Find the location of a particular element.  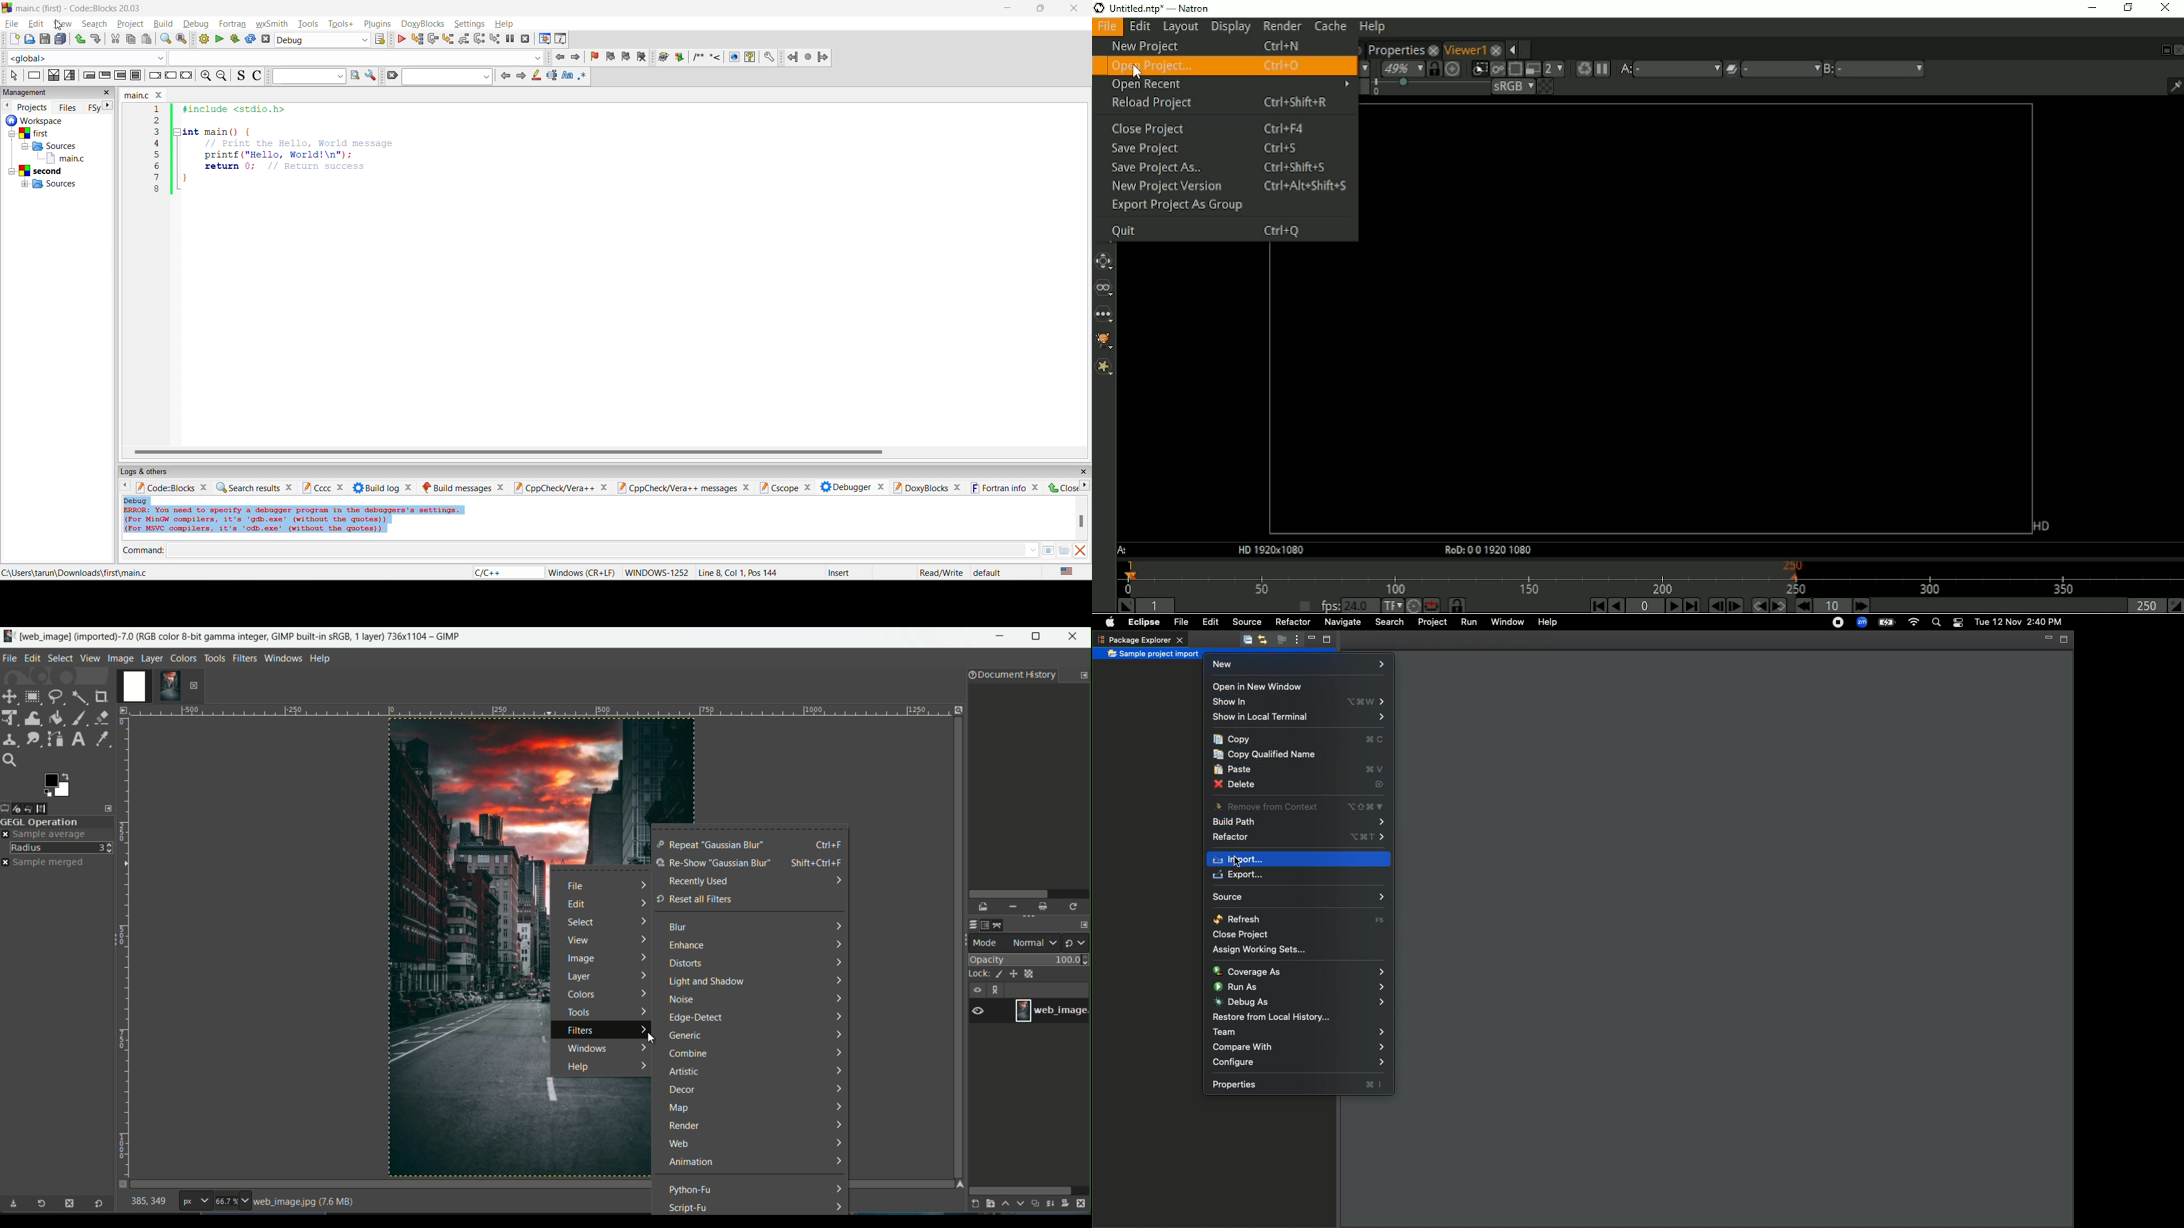

device status is located at coordinates (21, 808).